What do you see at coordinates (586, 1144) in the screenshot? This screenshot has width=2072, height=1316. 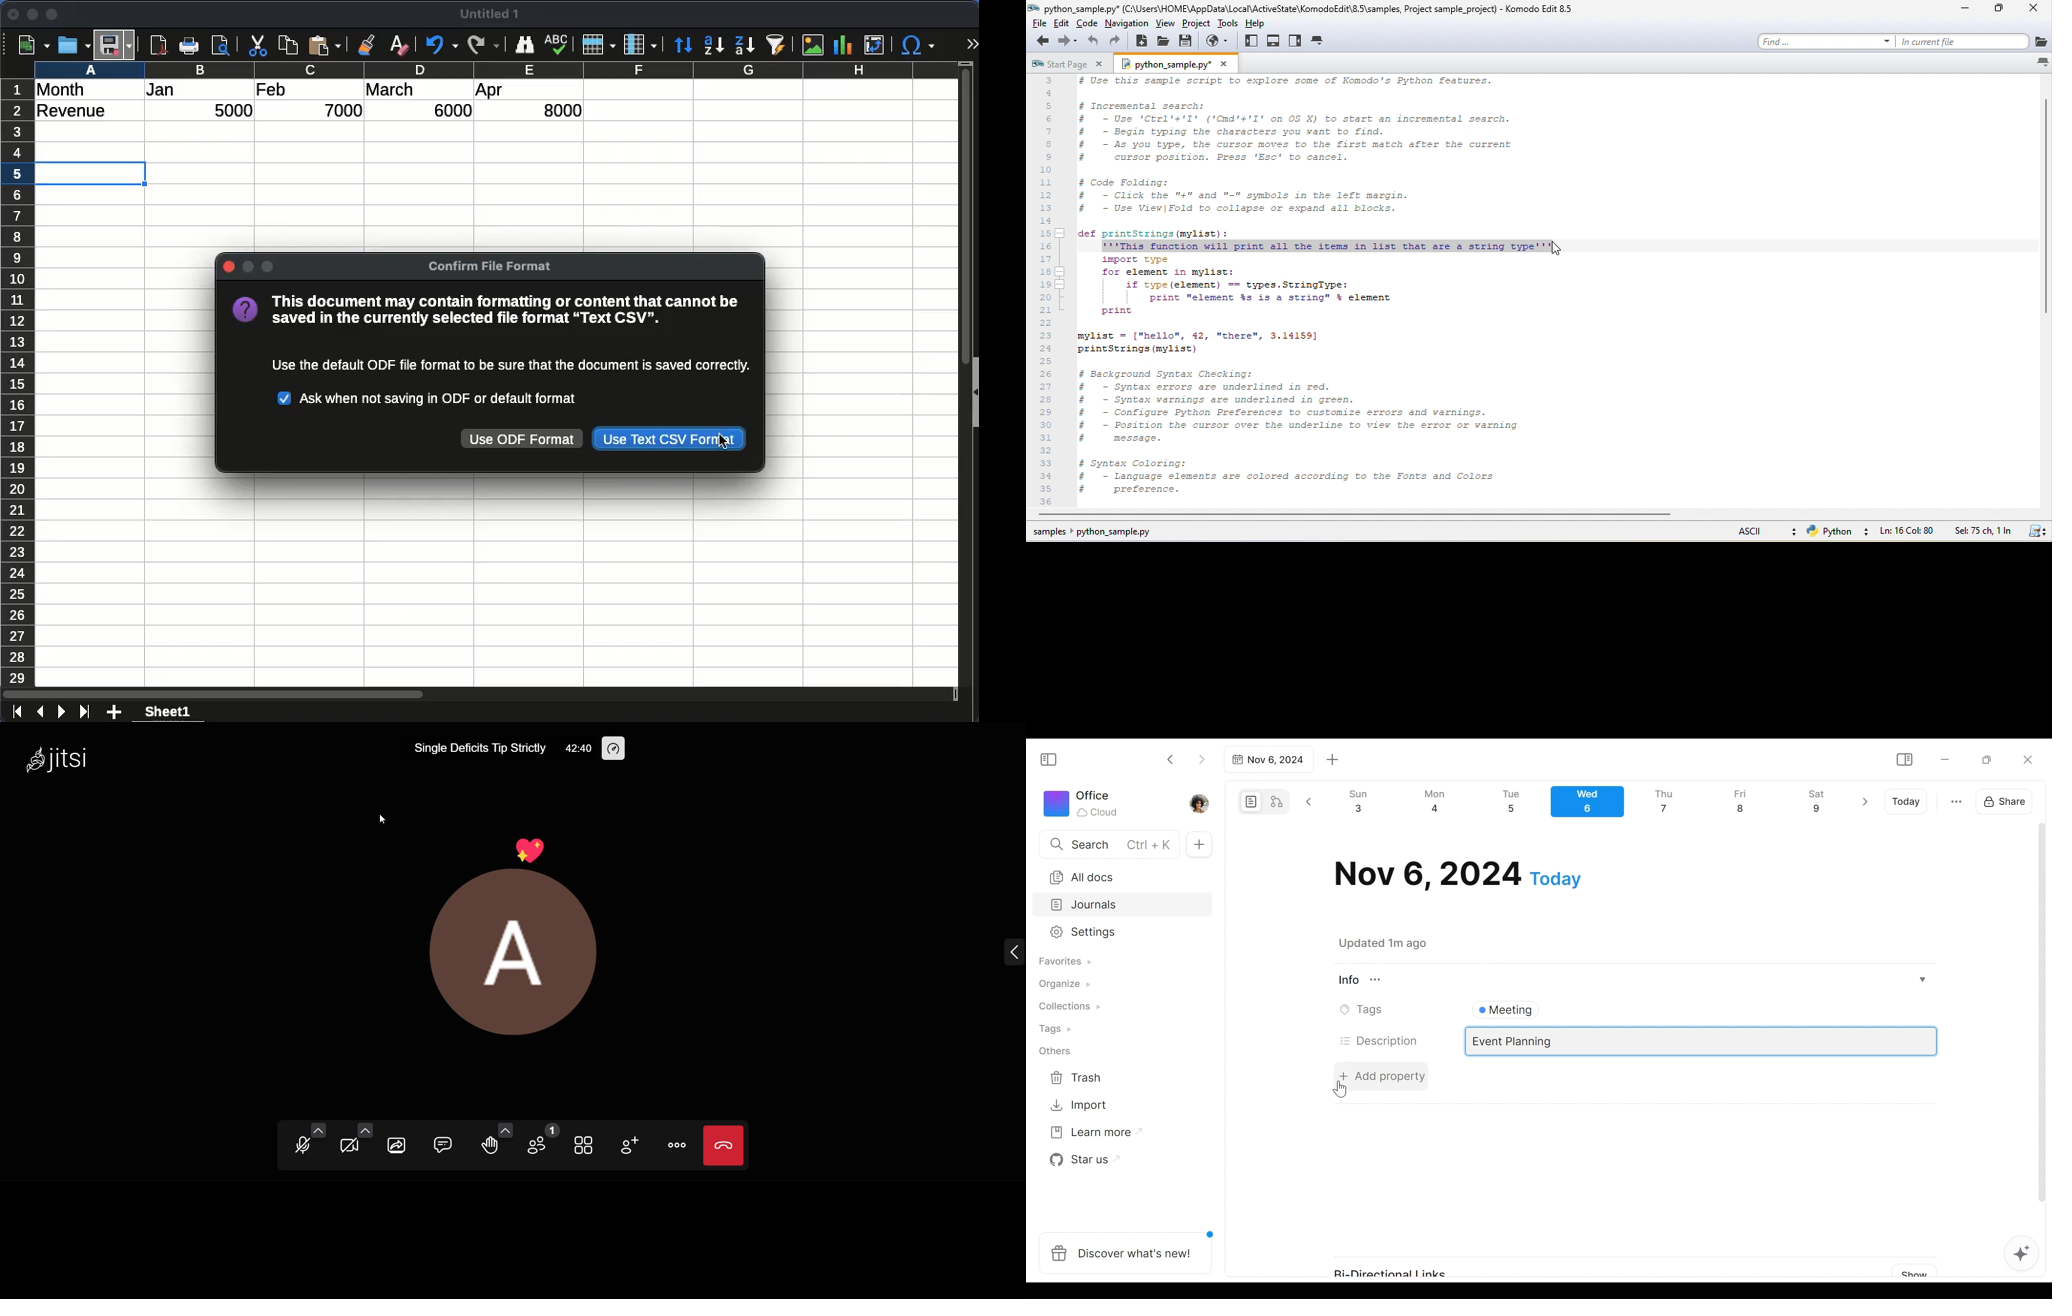 I see `tile view` at bounding box center [586, 1144].